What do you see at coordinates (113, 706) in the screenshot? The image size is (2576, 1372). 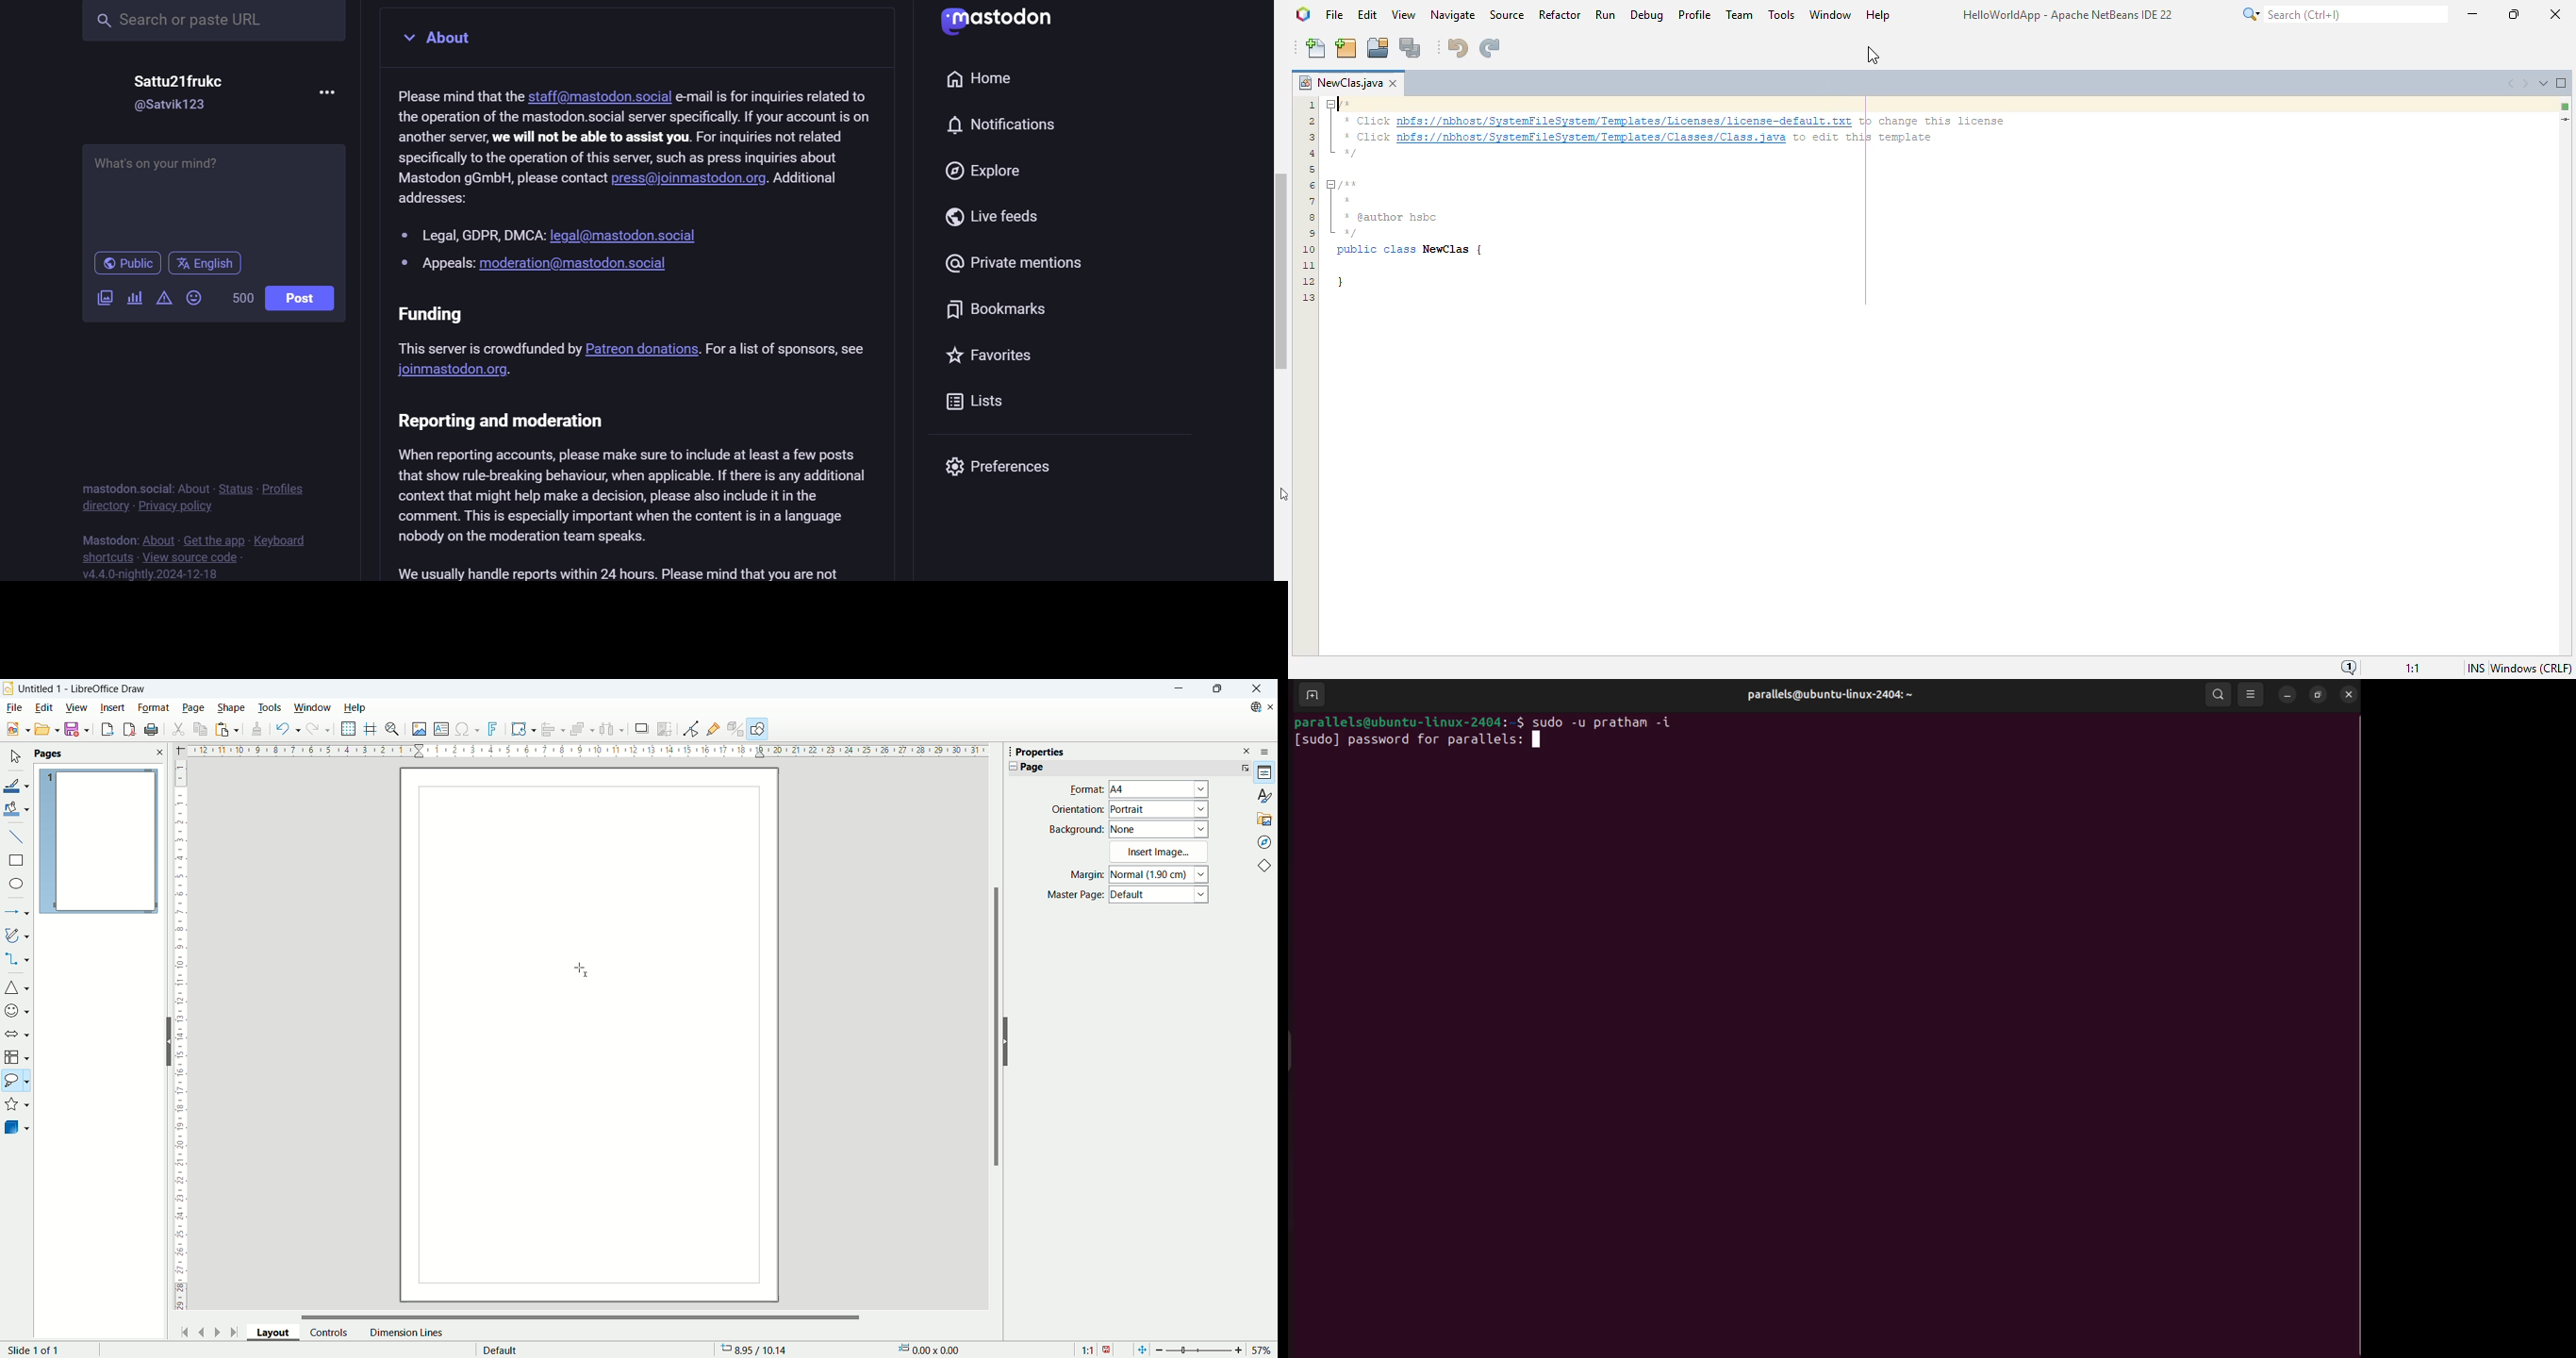 I see `insert` at bounding box center [113, 706].